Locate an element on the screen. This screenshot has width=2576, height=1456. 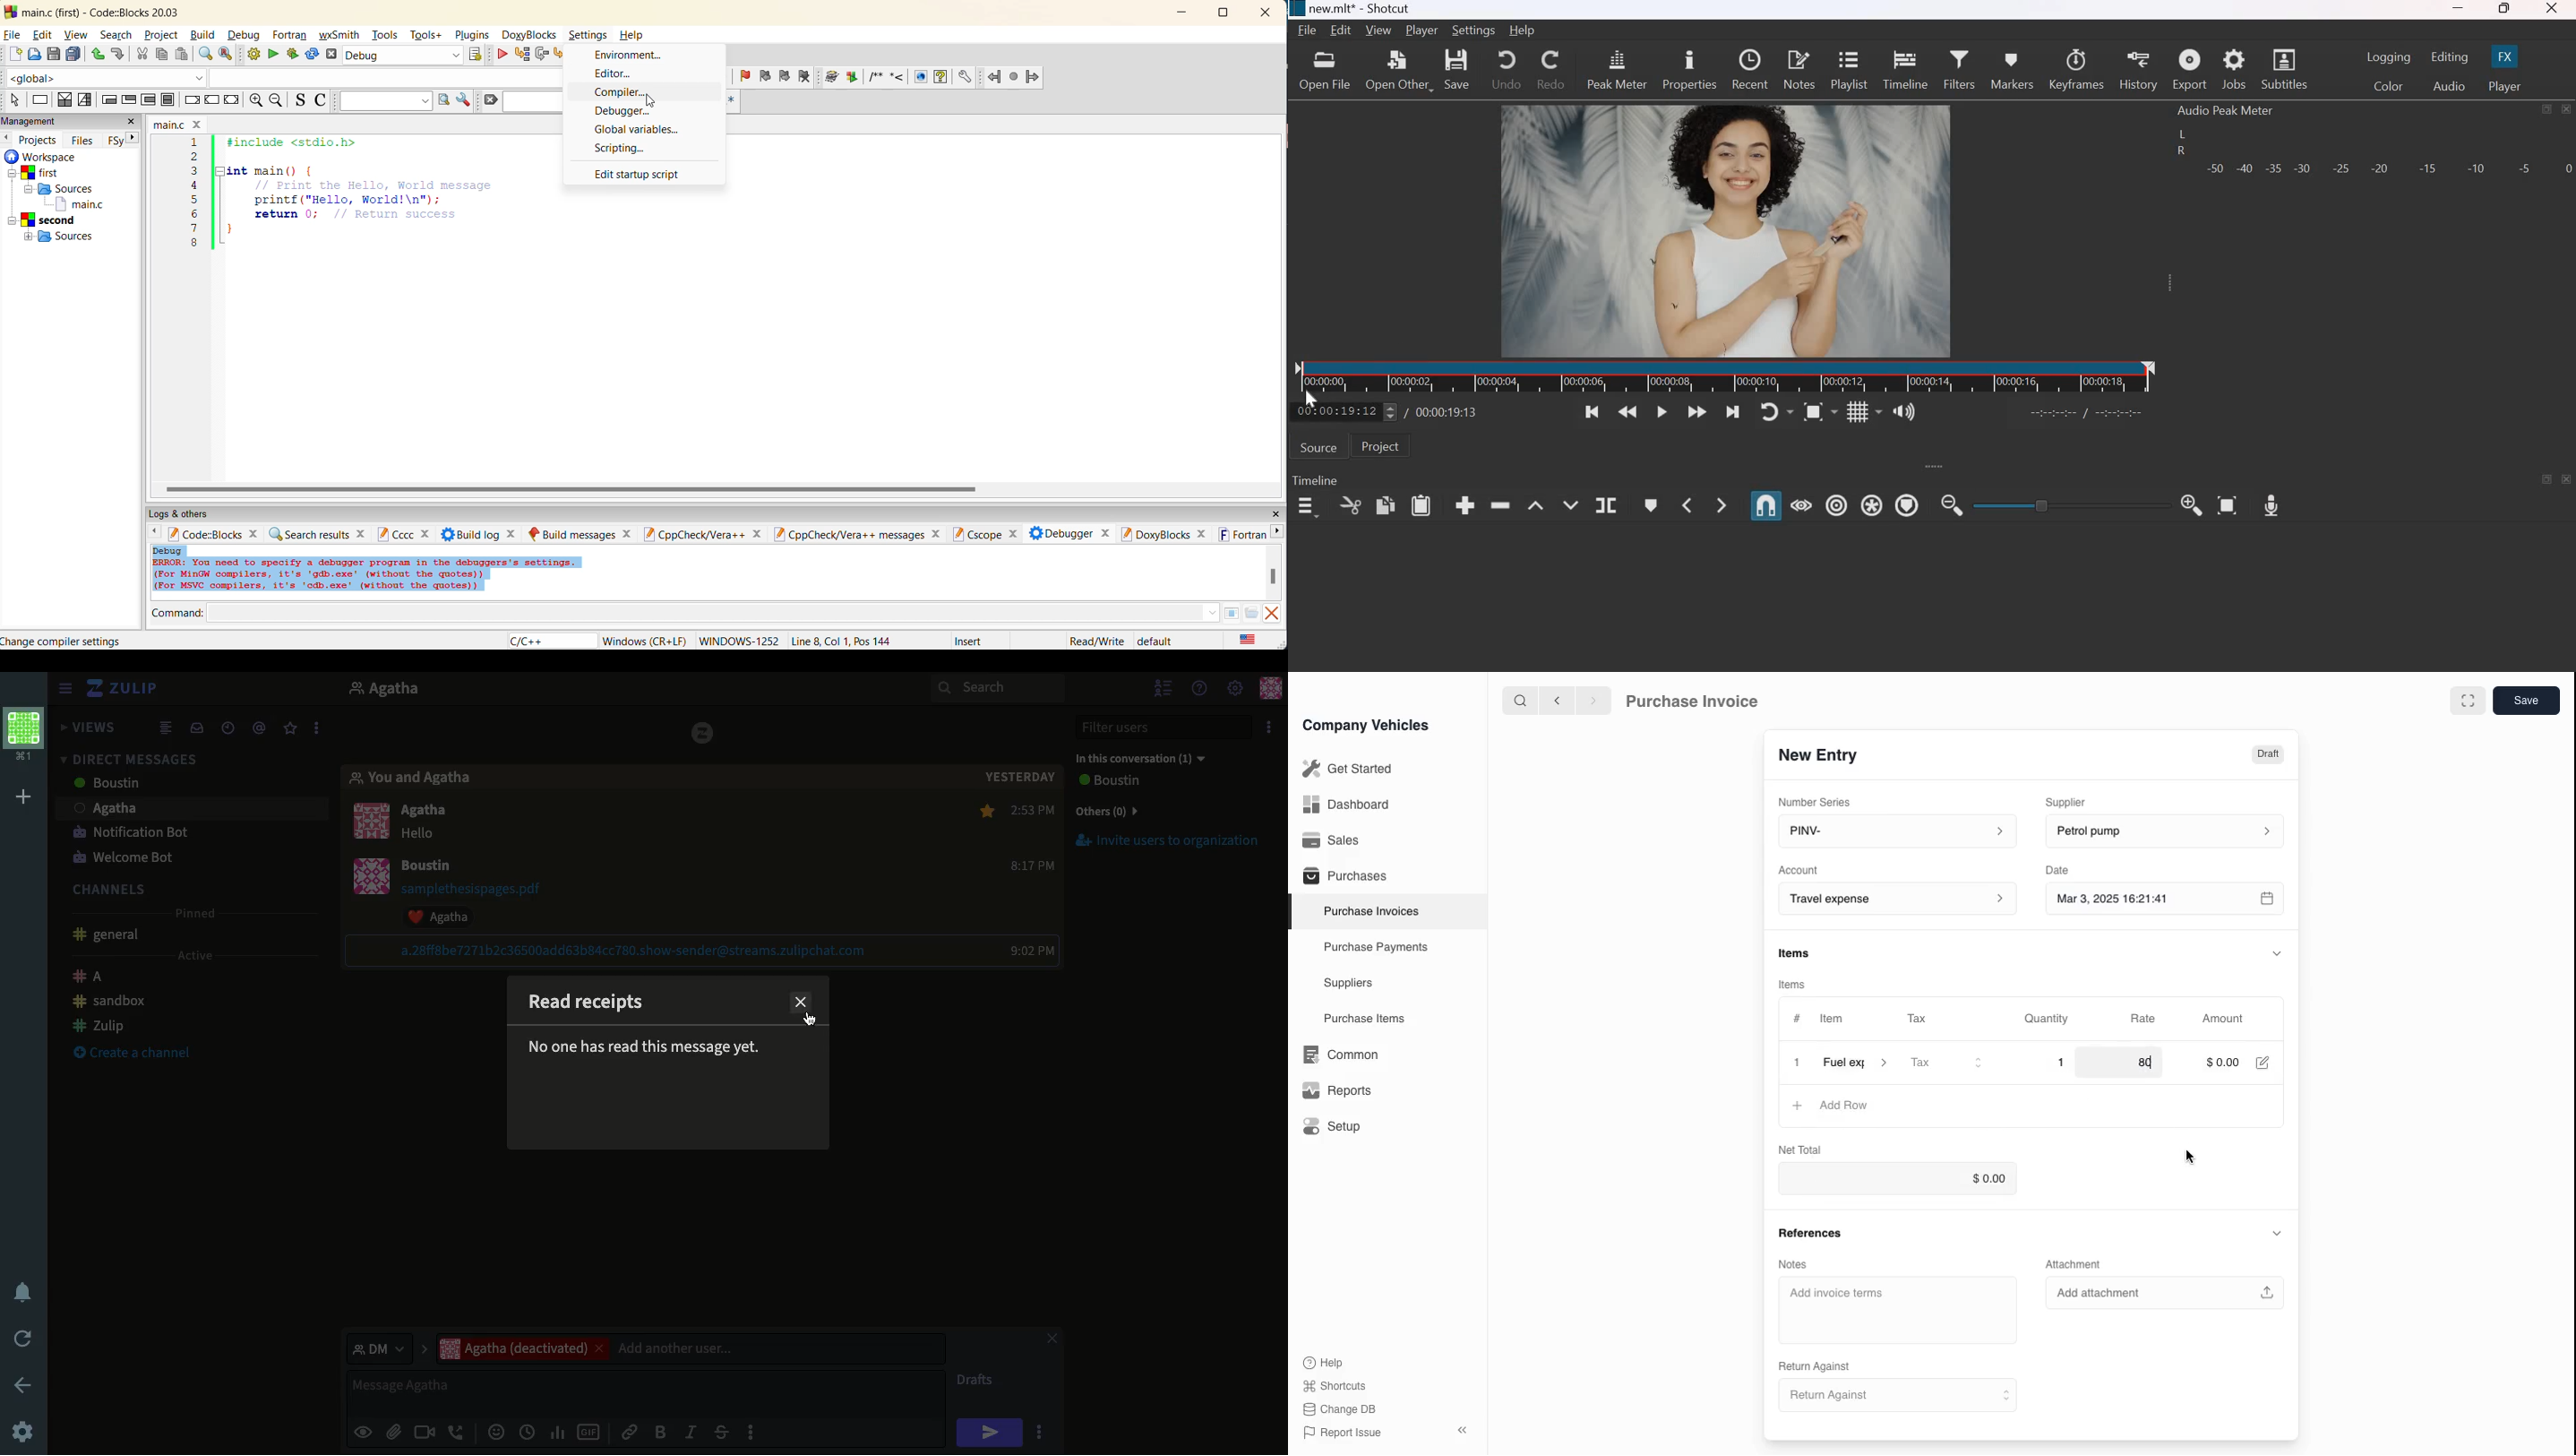
run search is located at coordinates (444, 102).